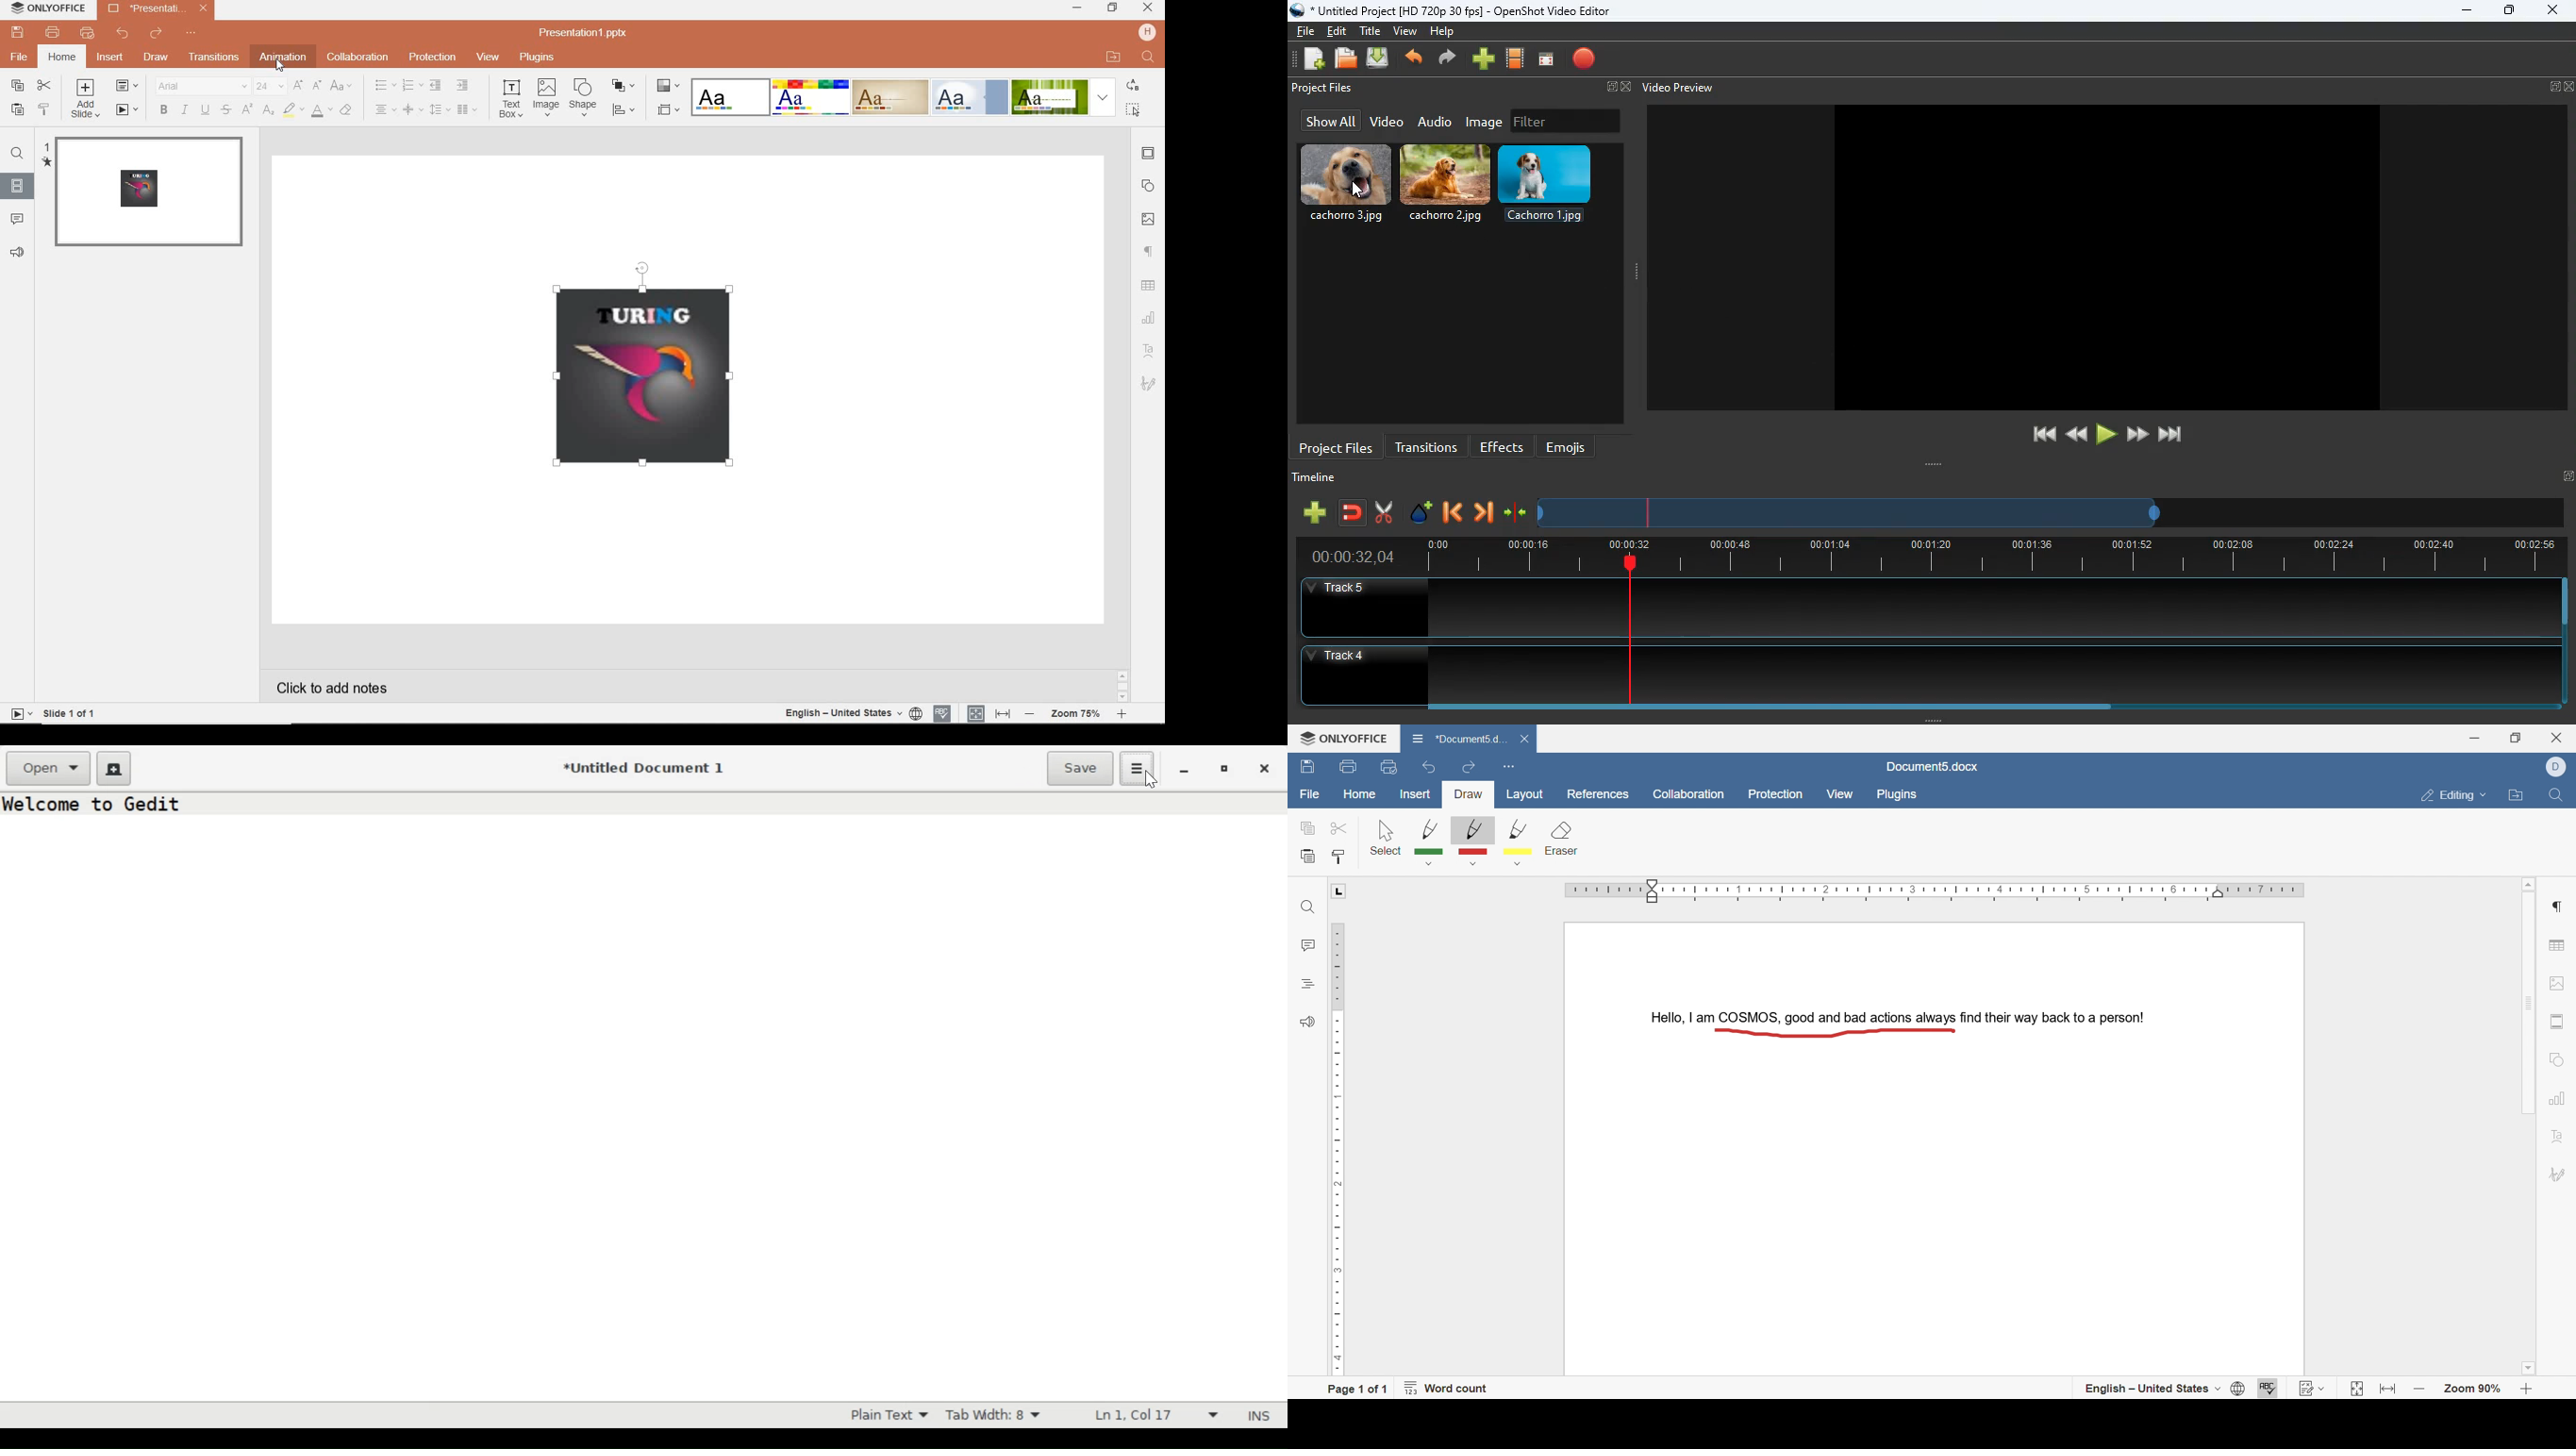  What do you see at coordinates (1503, 446) in the screenshot?
I see `effects` at bounding box center [1503, 446].